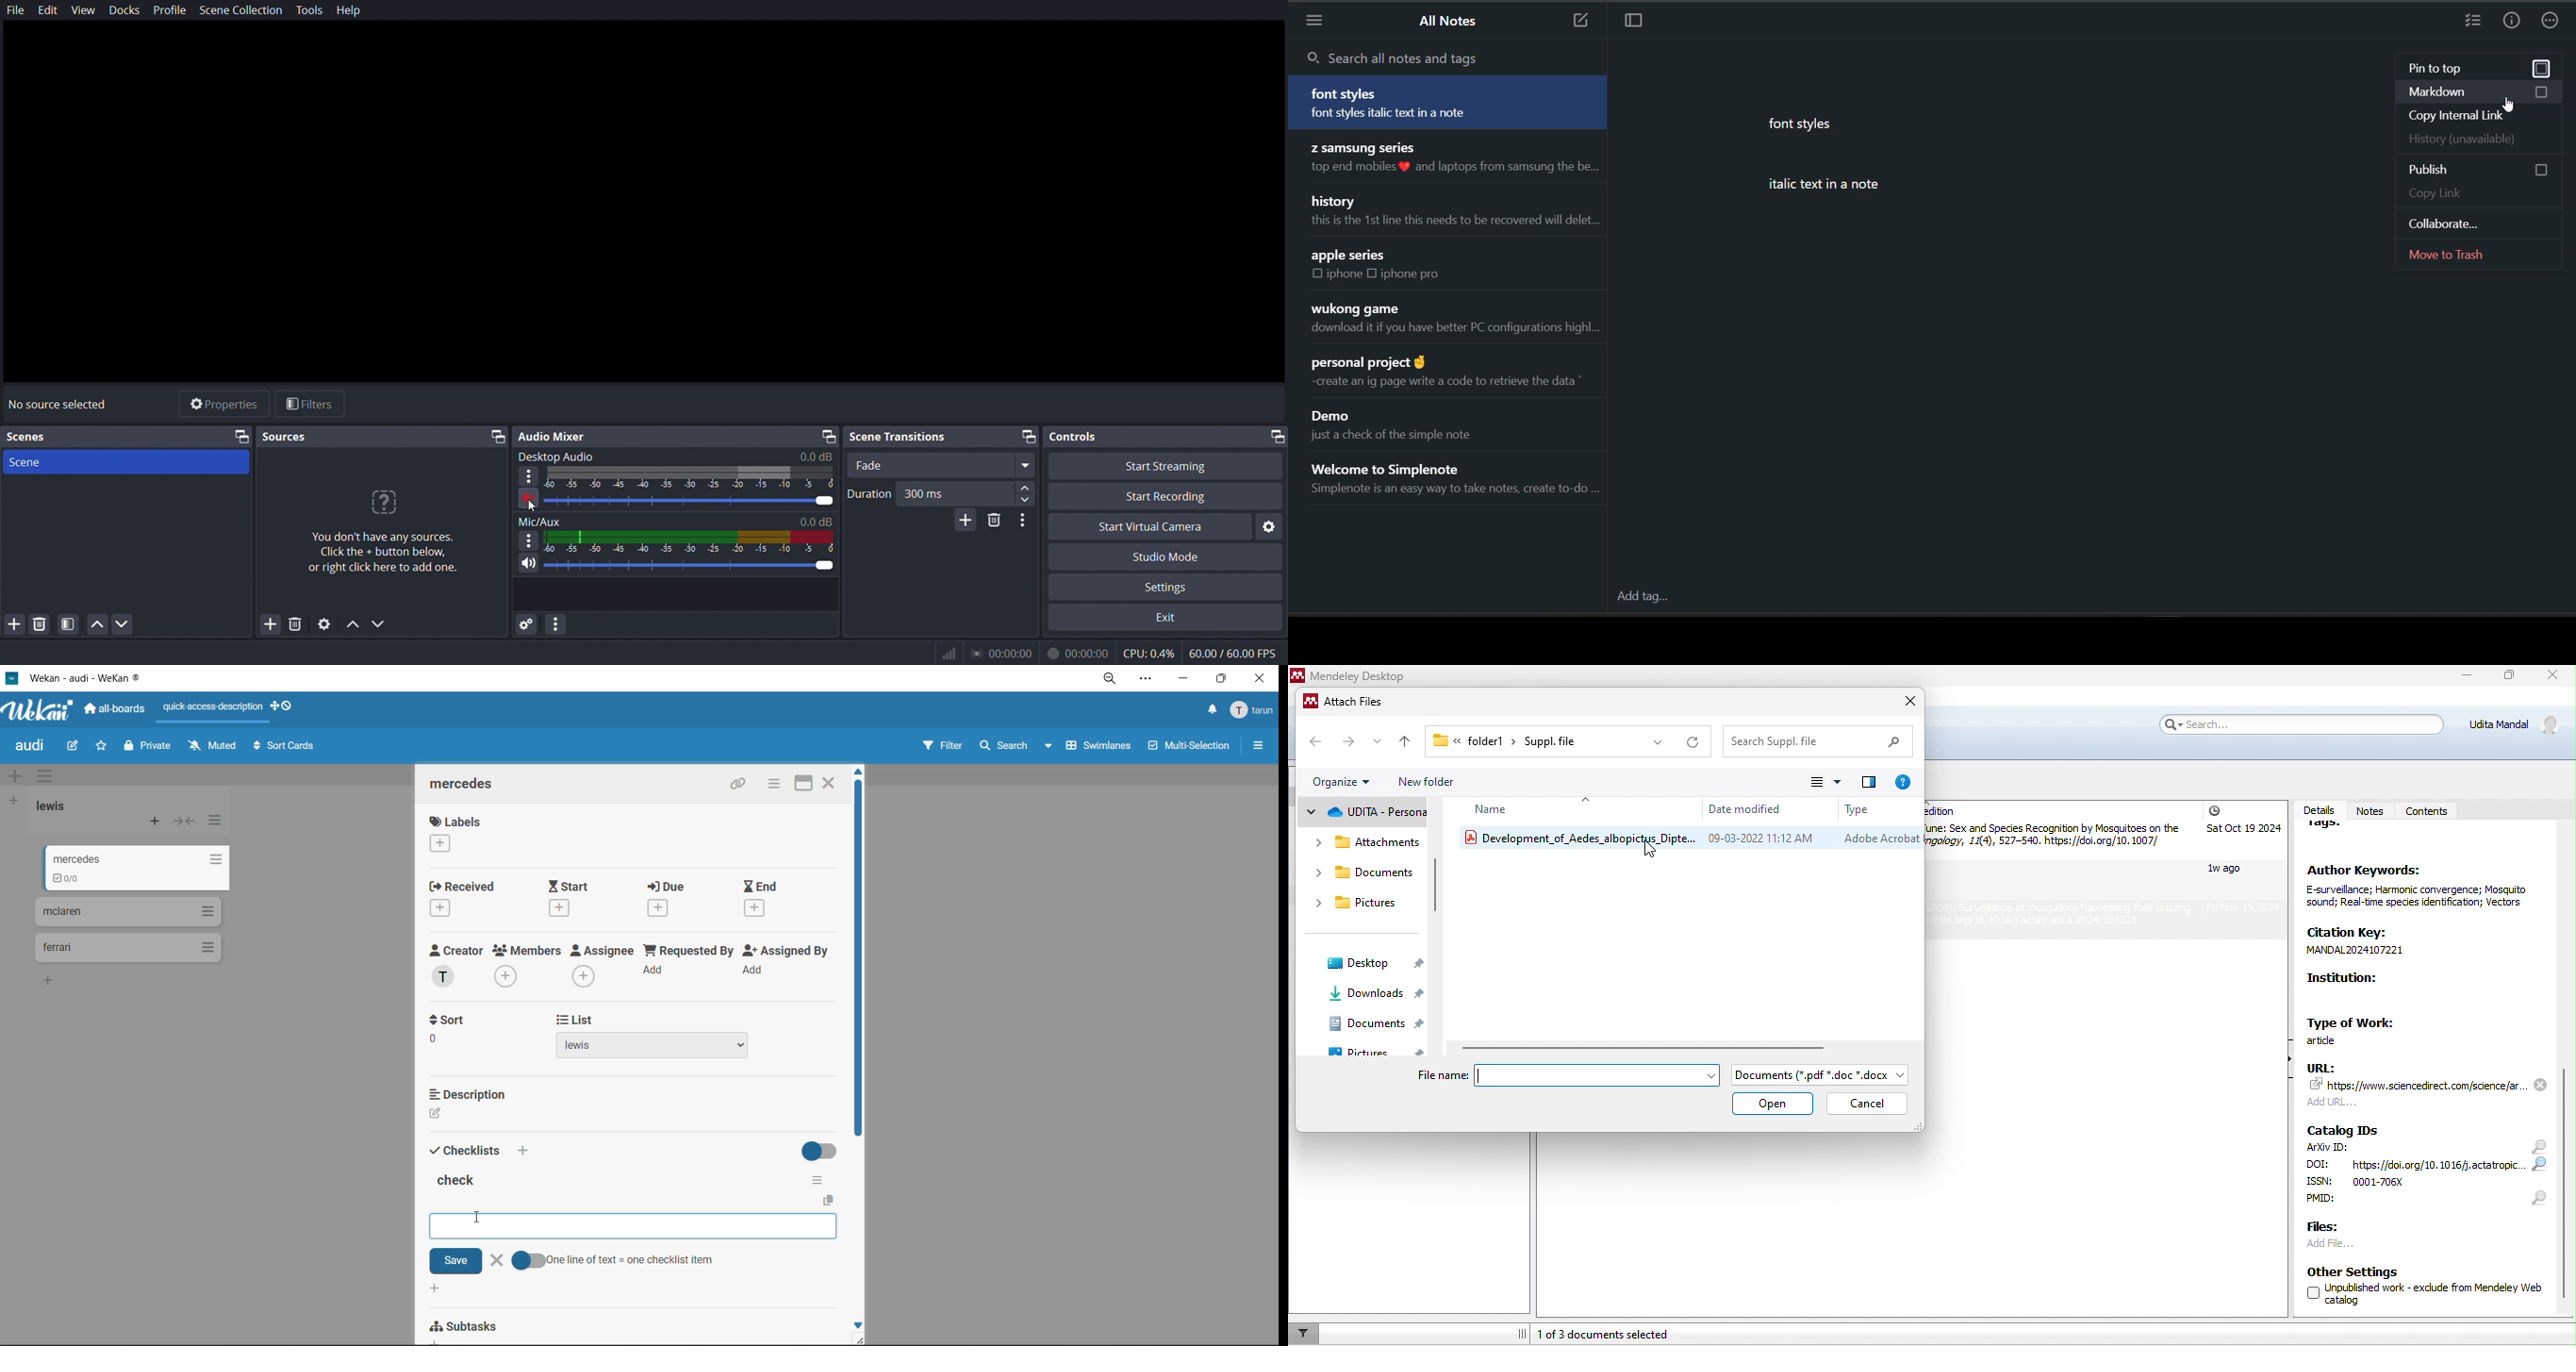 The width and height of the screenshot is (2576, 1372). Describe the element at coordinates (49, 778) in the screenshot. I see `swimlane actions` at that location.